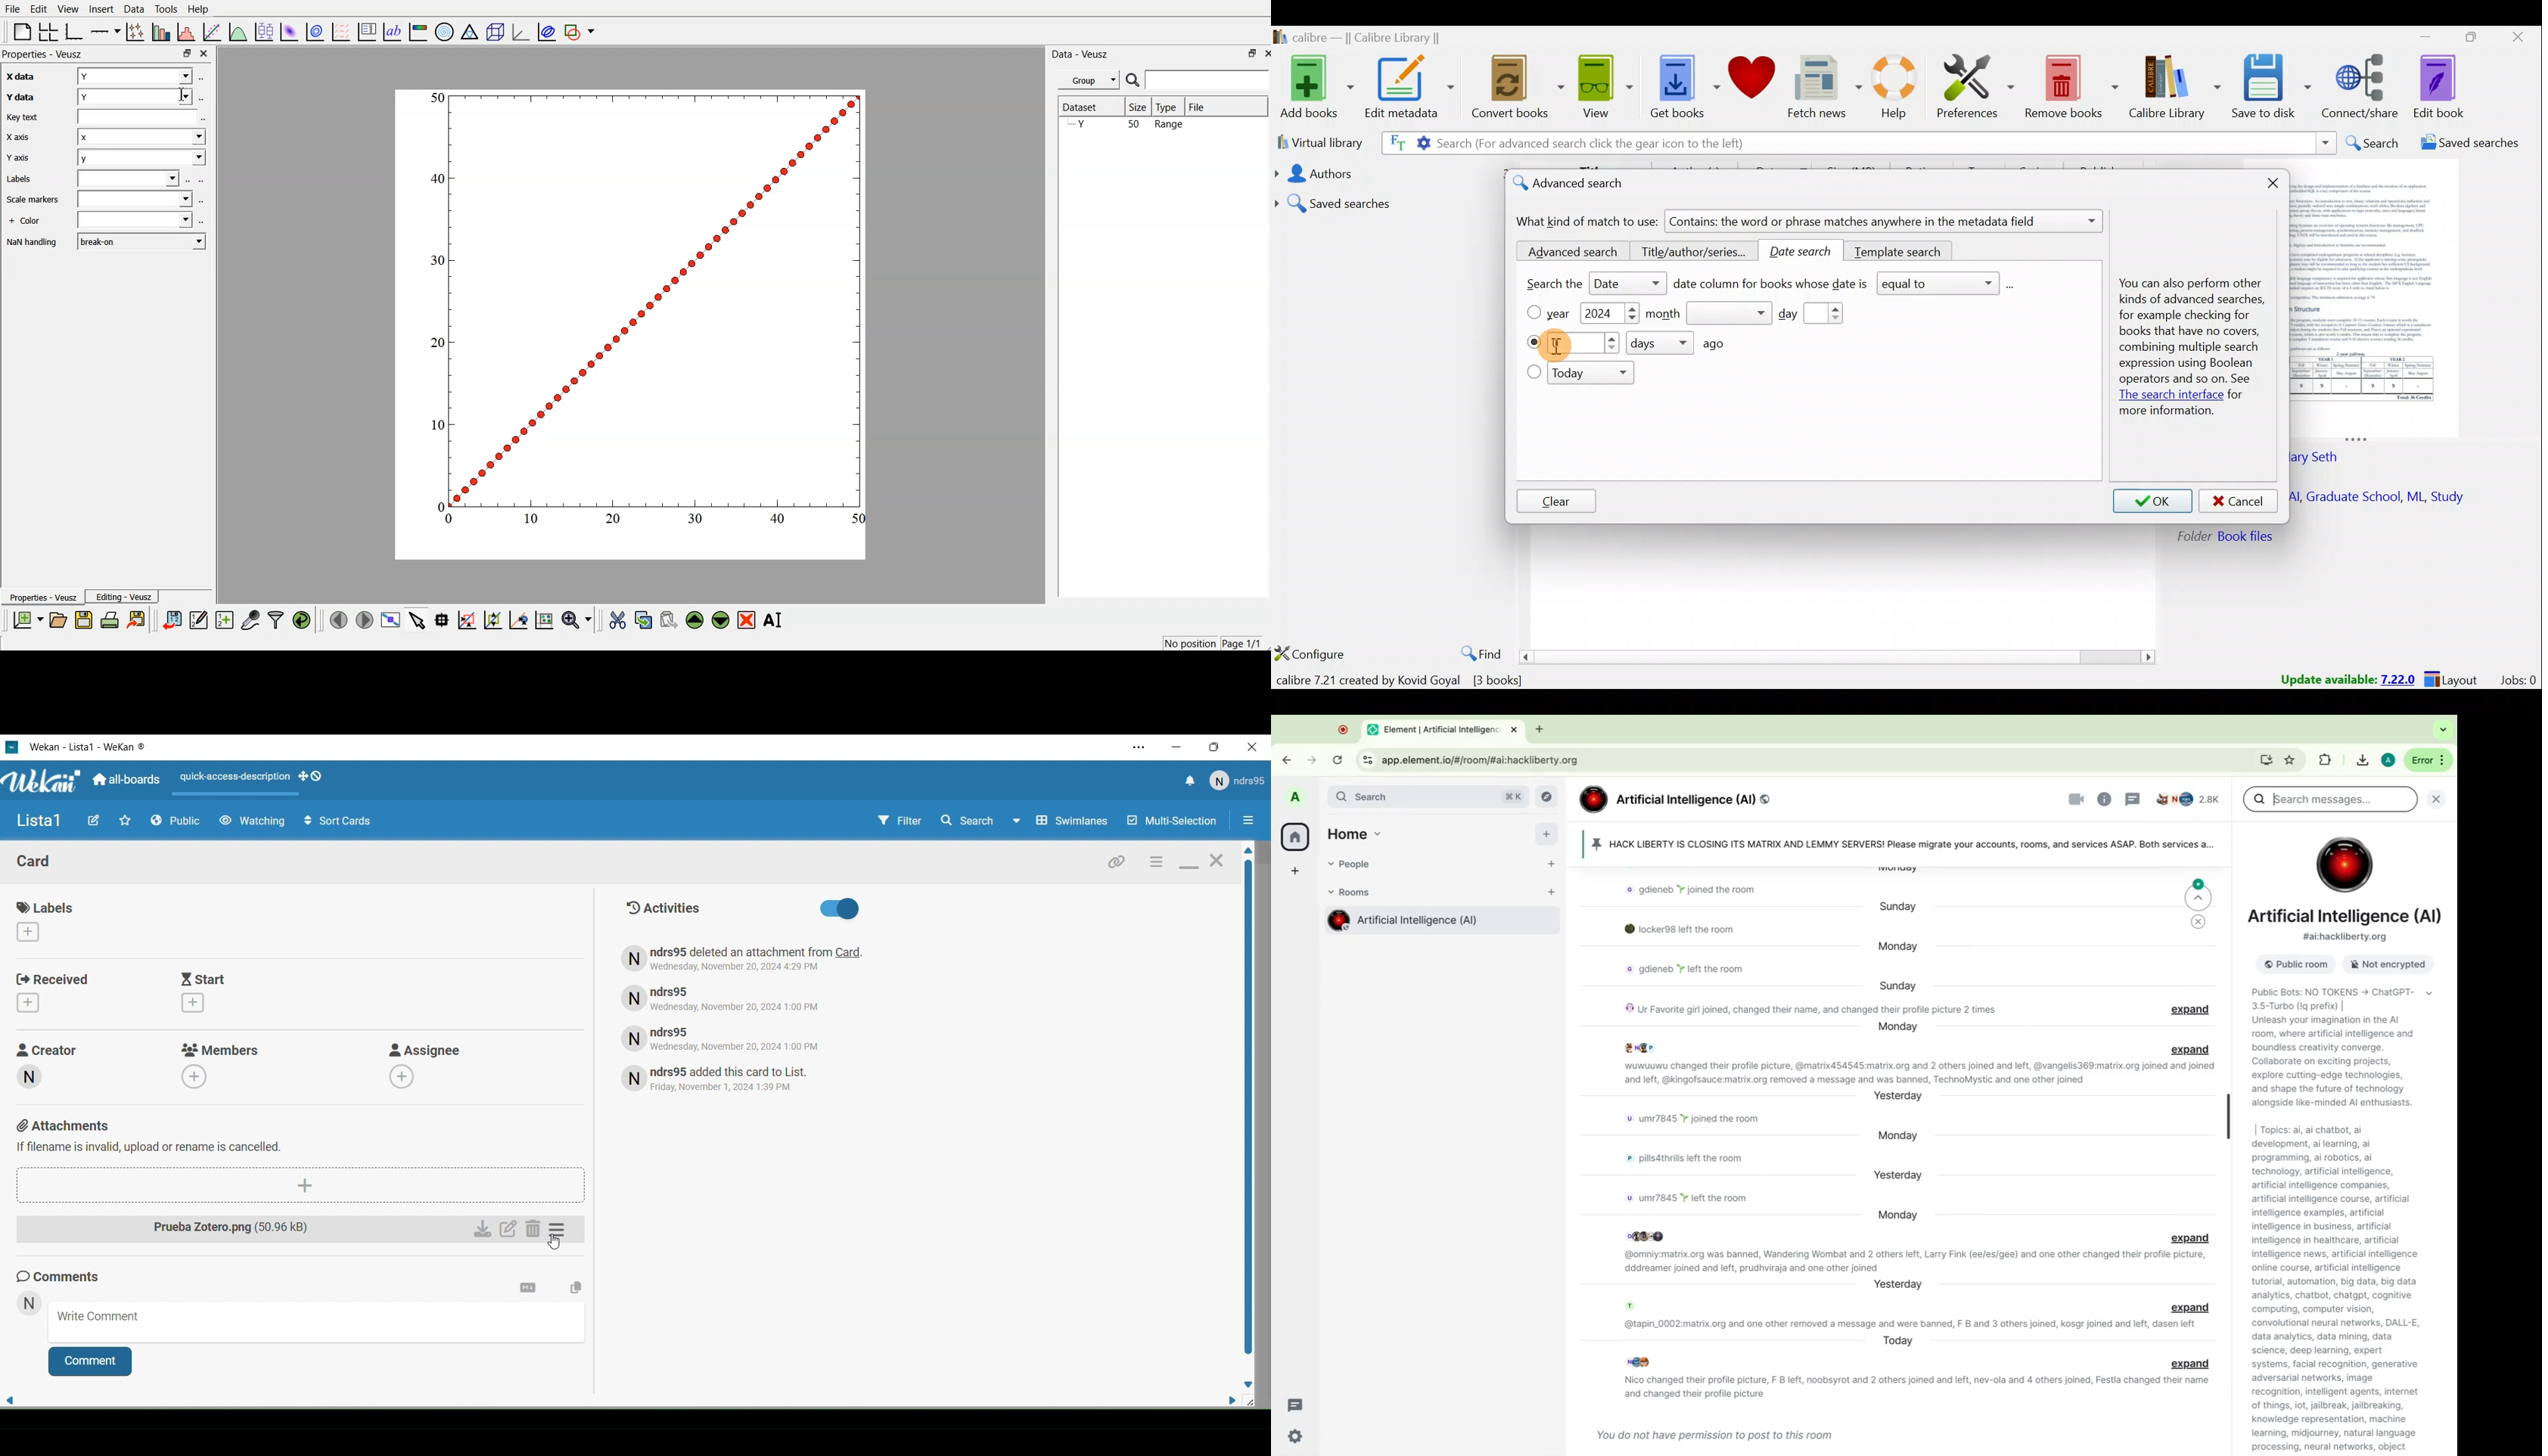 This screenshot has width=2548, height=1456. Describe the element at coordinates (1549, 797) in the screenshot. I see `explore rooms` at that location.